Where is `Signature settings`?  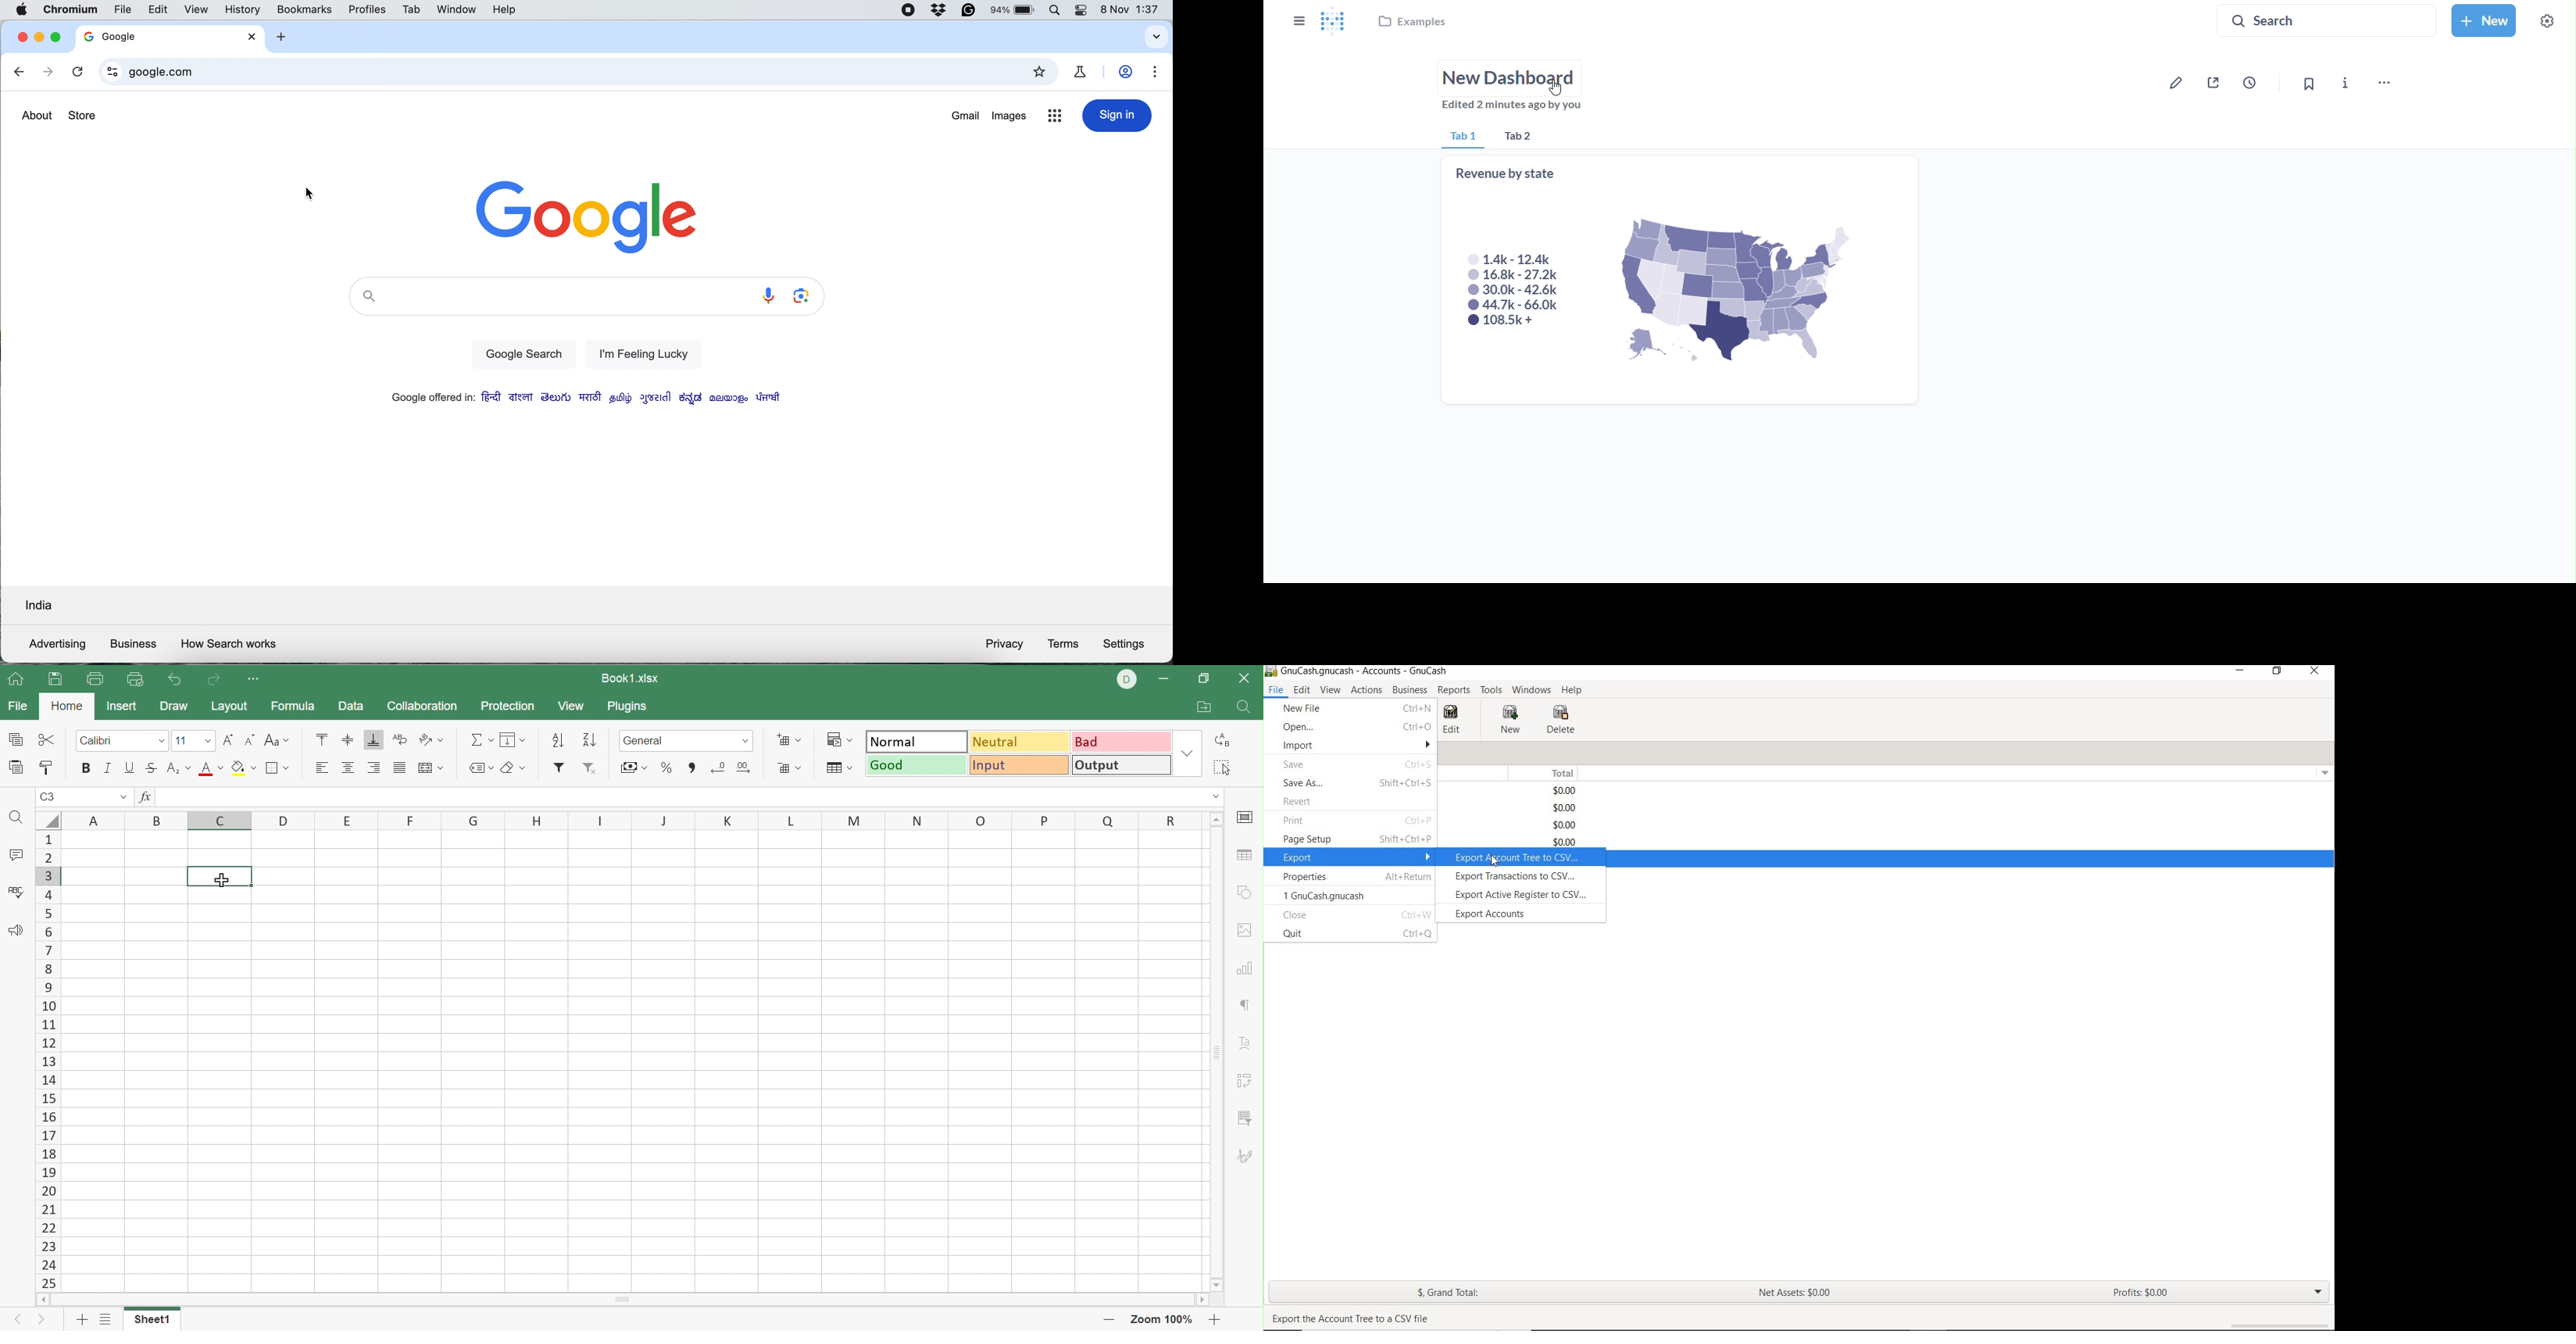 Signature settings is located at coordinates (1248, 1159).